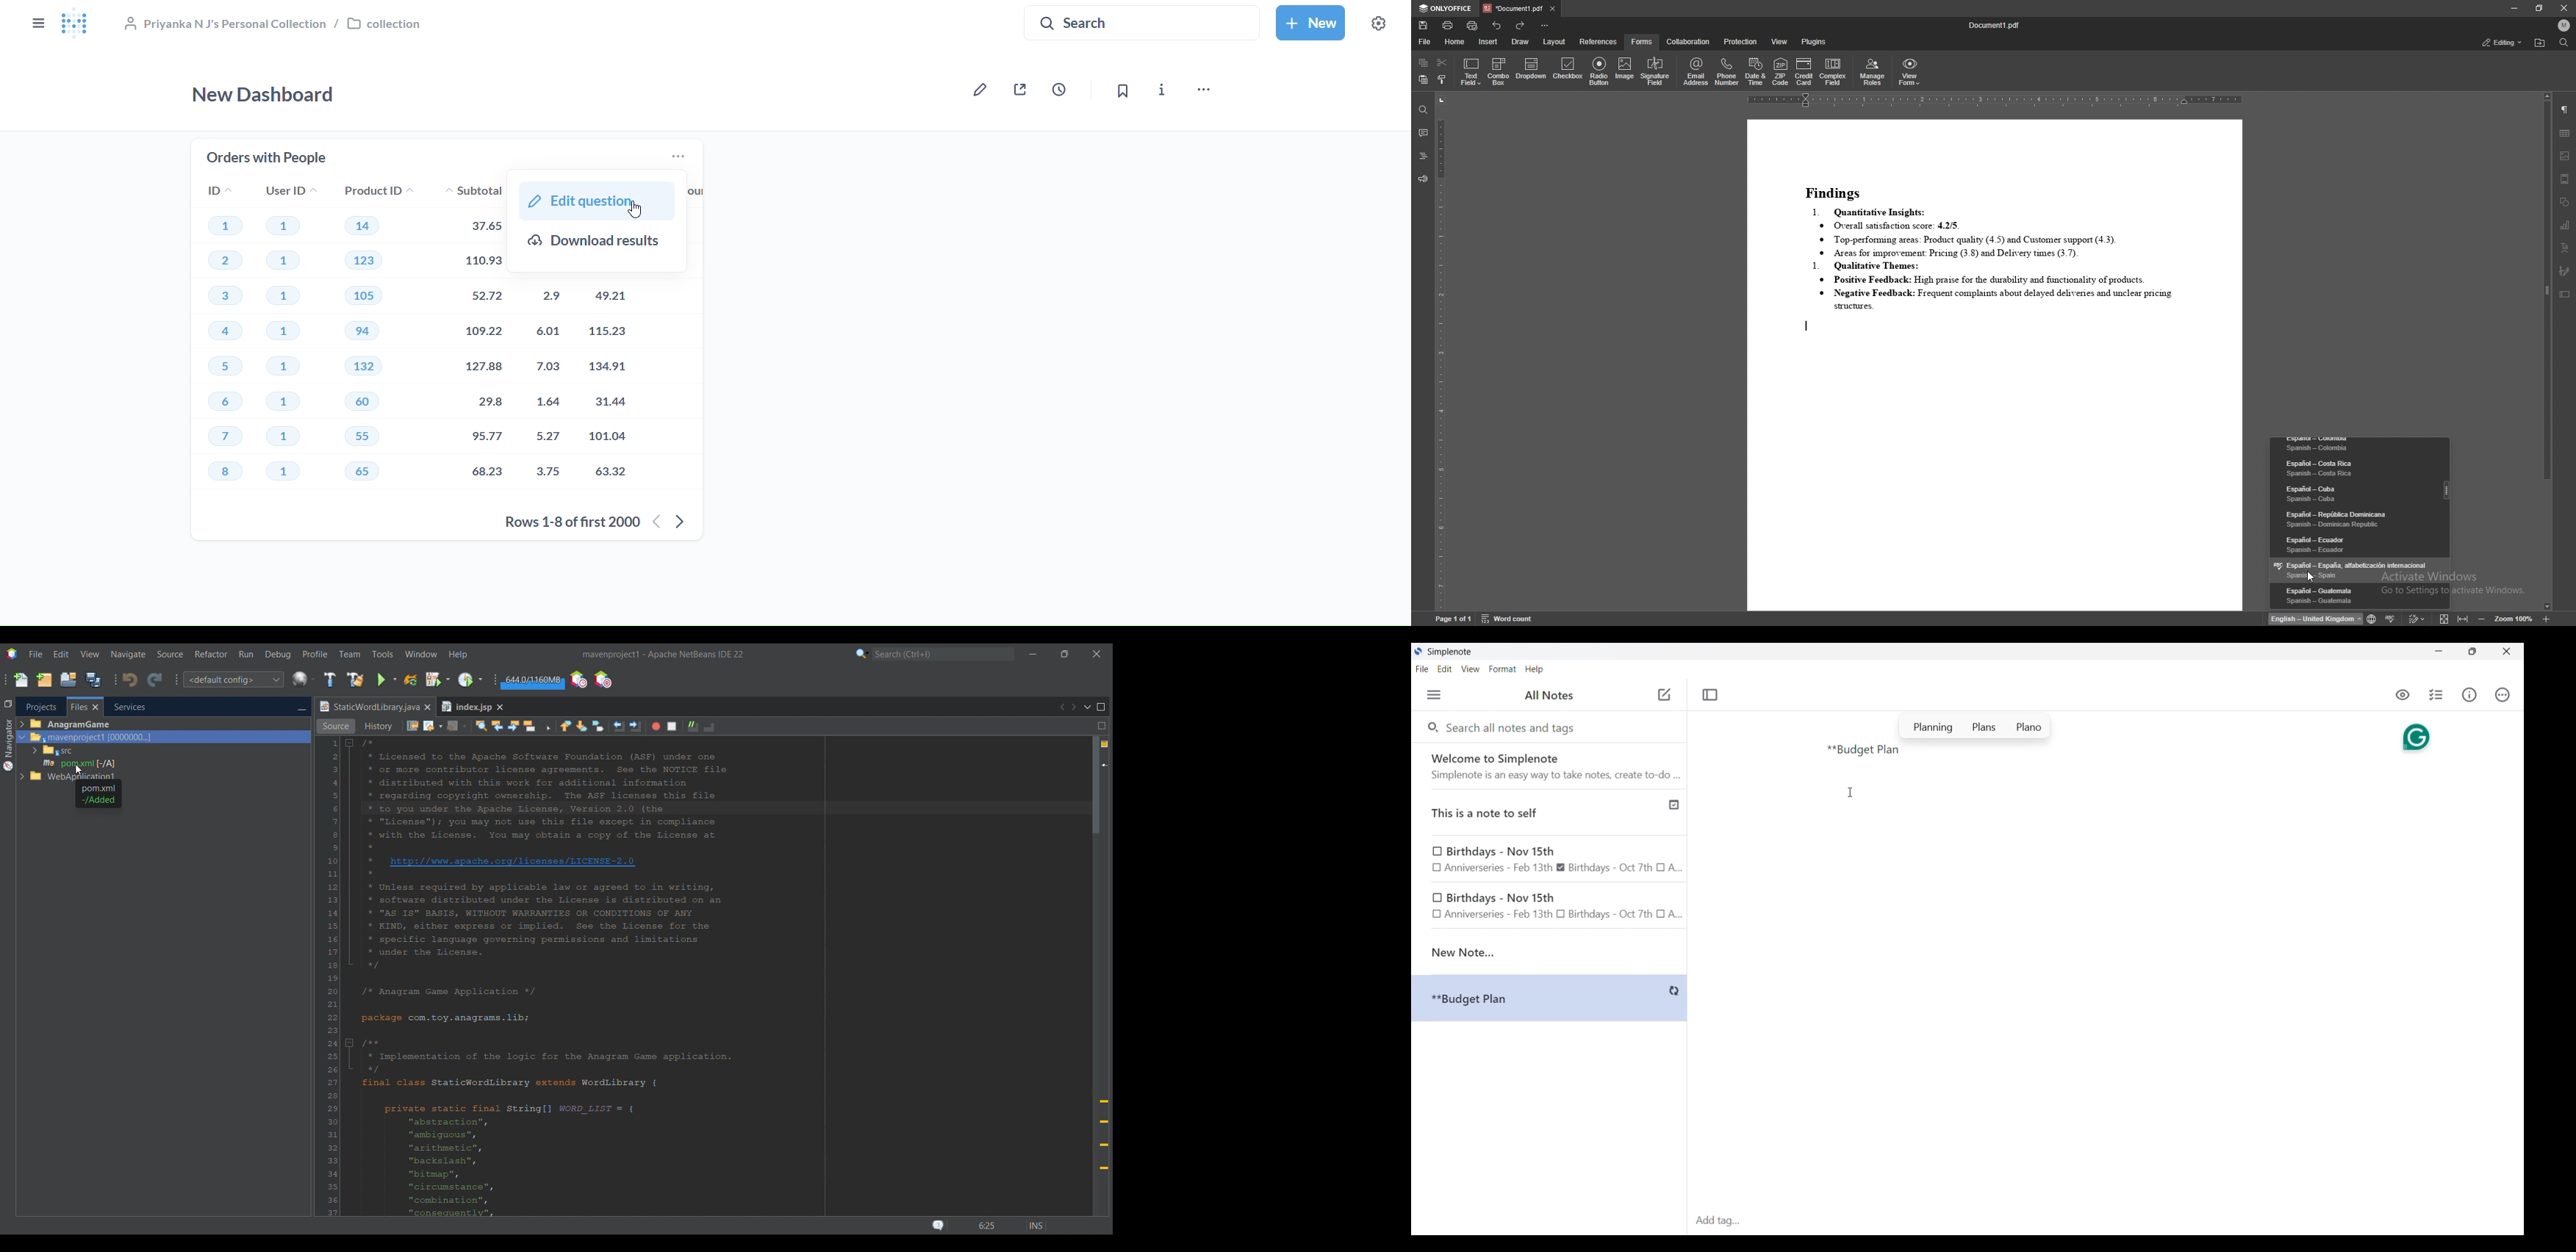 The height and width of the screenshot is (1260, 2576). What do you see at coordinates (1664, 694) in the screenshot?
I see `Click to add new note` at bounding box center [1664, 694].